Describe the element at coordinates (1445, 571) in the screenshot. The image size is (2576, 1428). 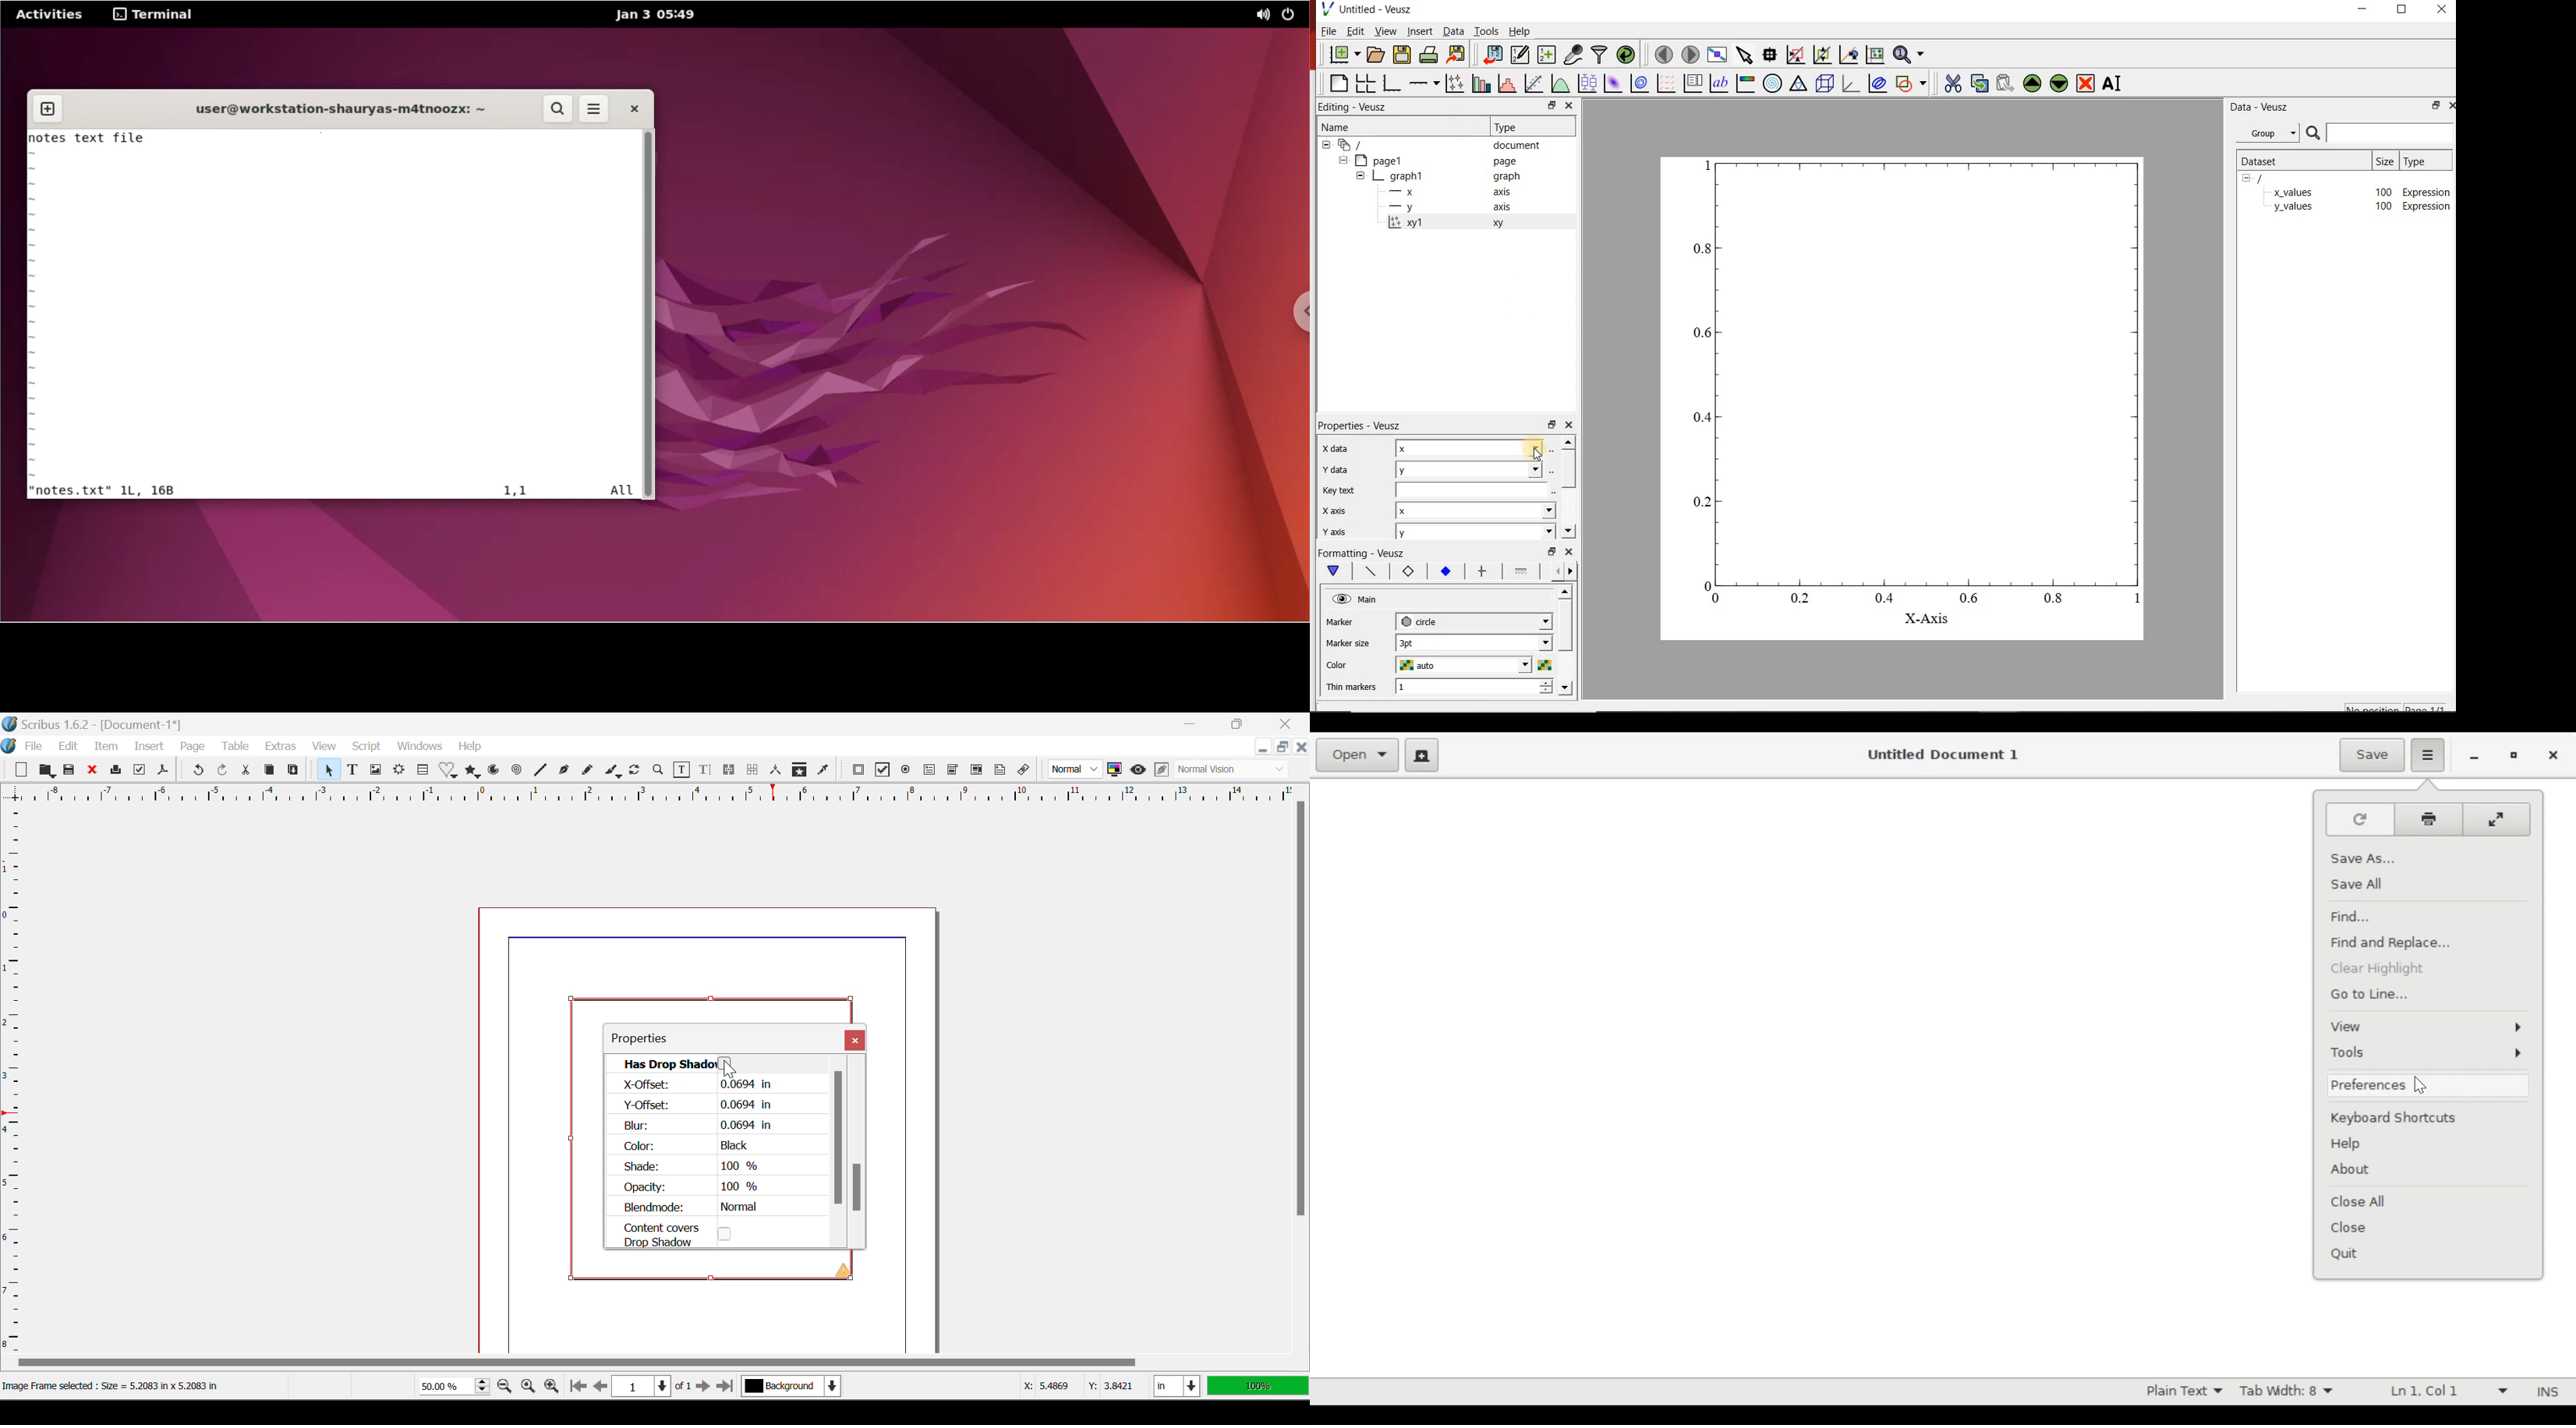
I see `marker fill` at that location.